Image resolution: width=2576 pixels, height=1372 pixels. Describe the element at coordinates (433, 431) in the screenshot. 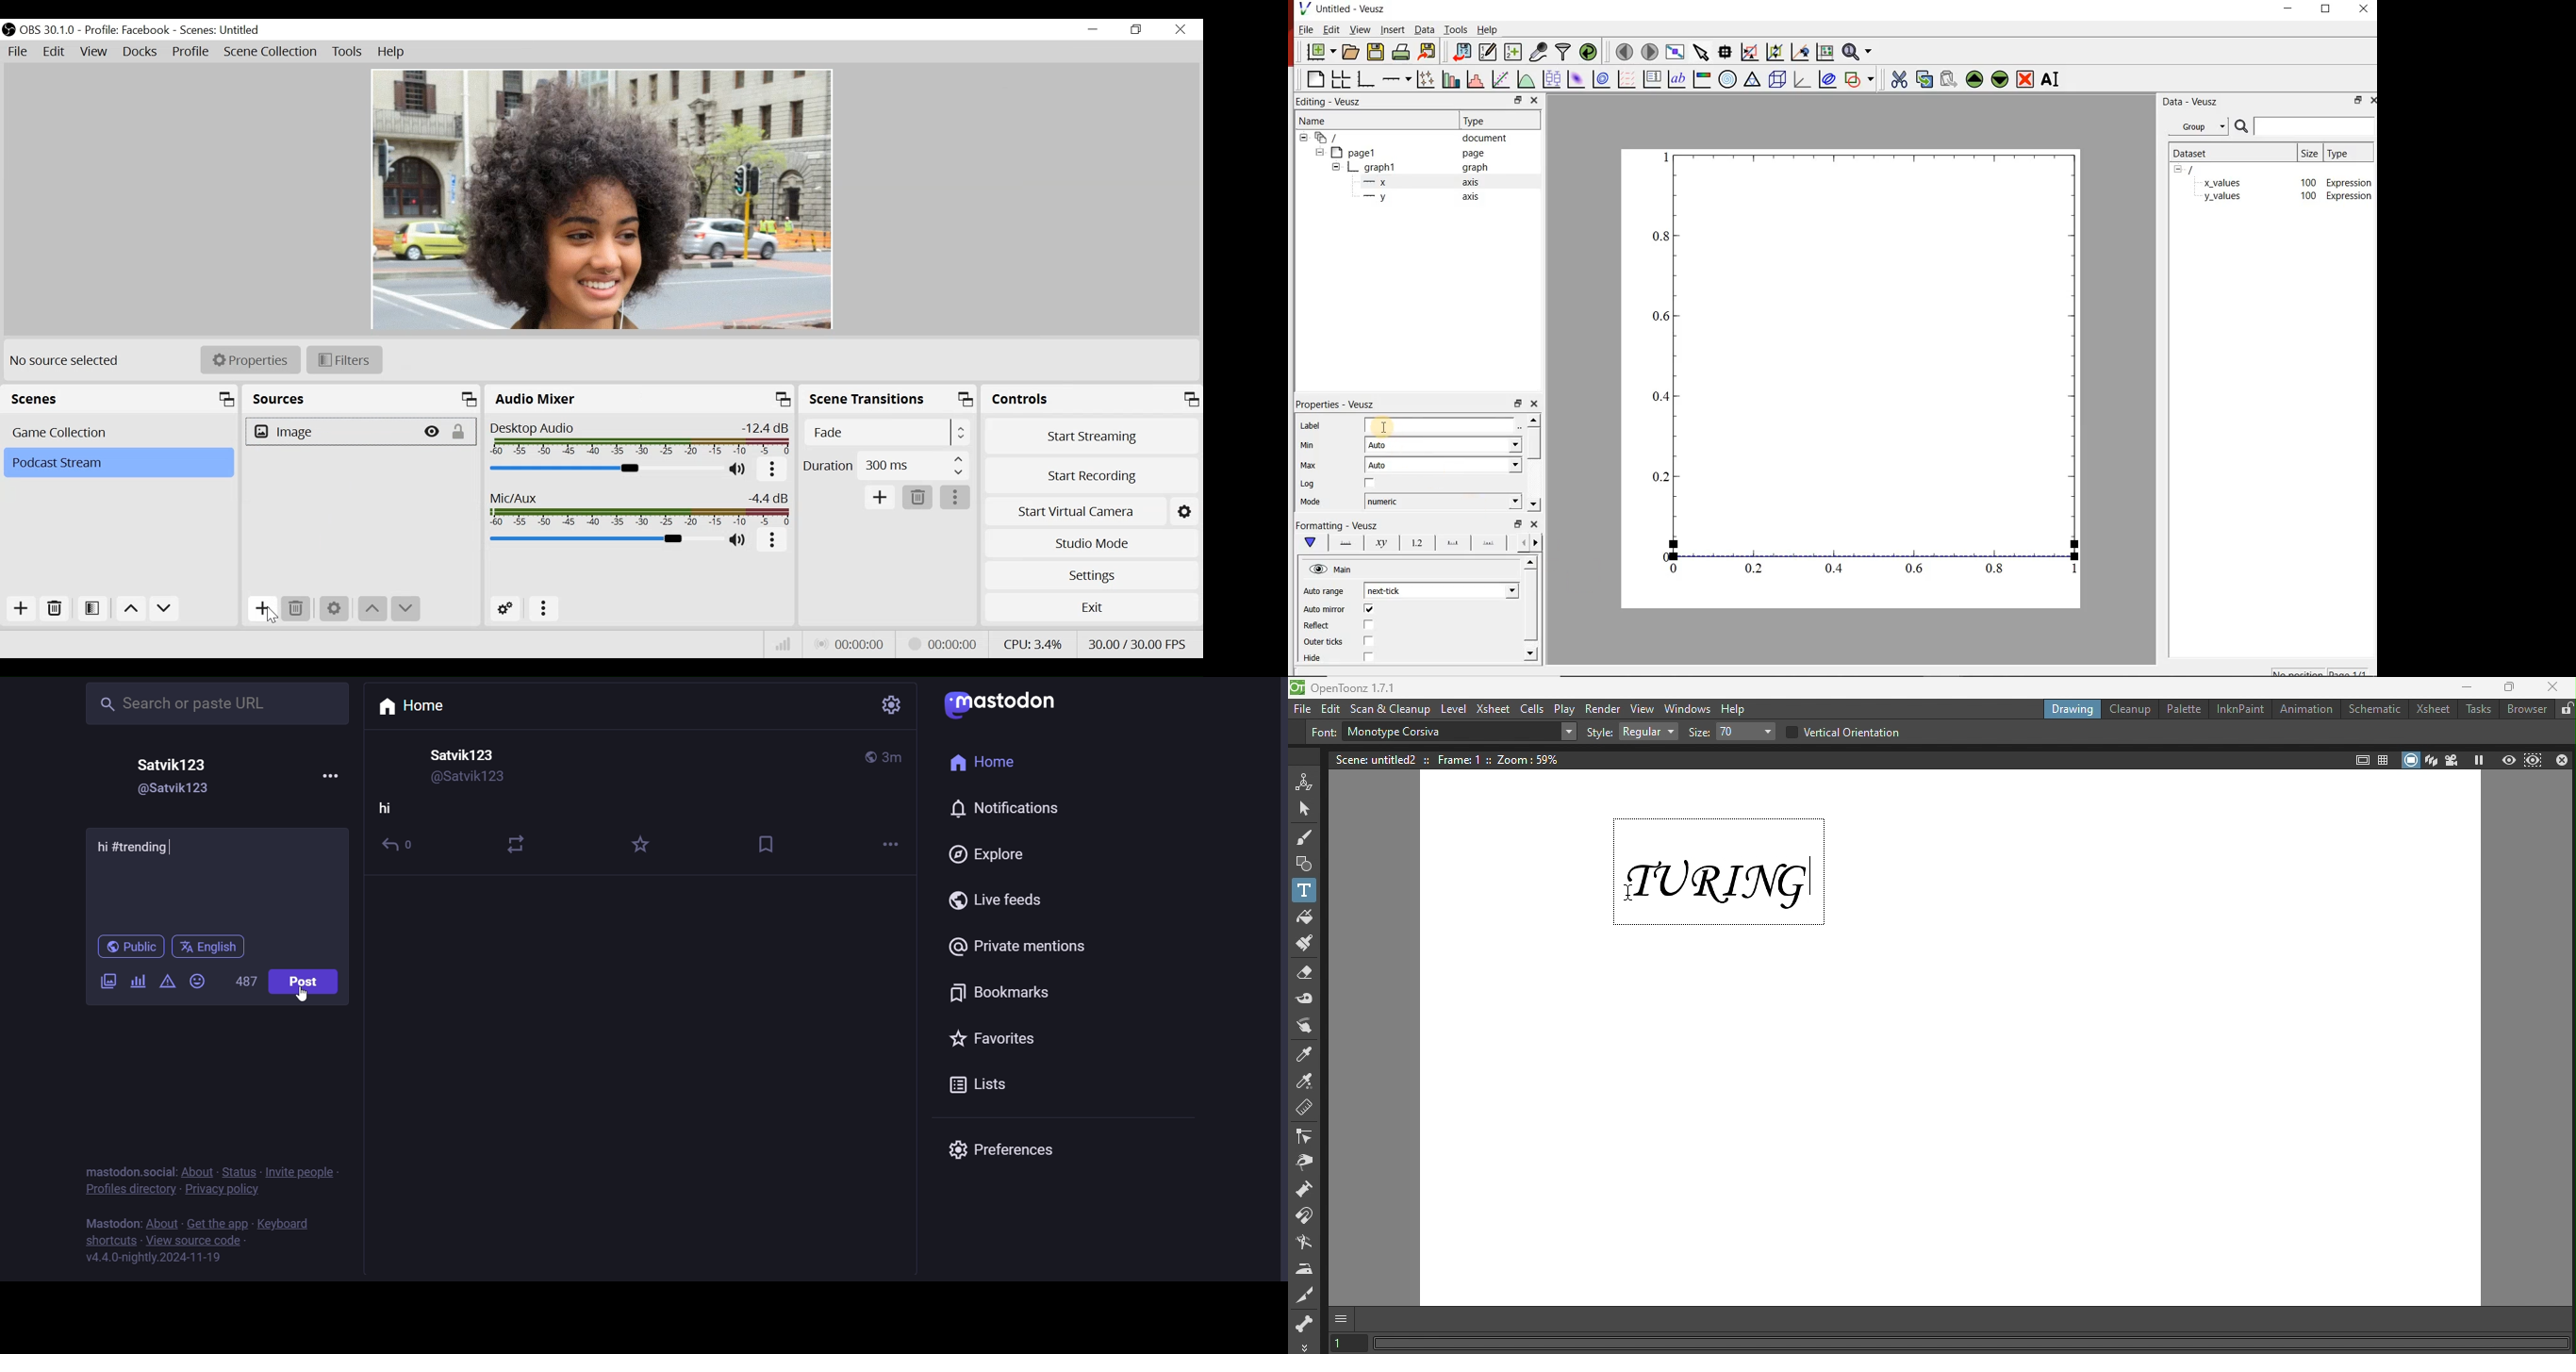

I see `Hide/Display` at that location.